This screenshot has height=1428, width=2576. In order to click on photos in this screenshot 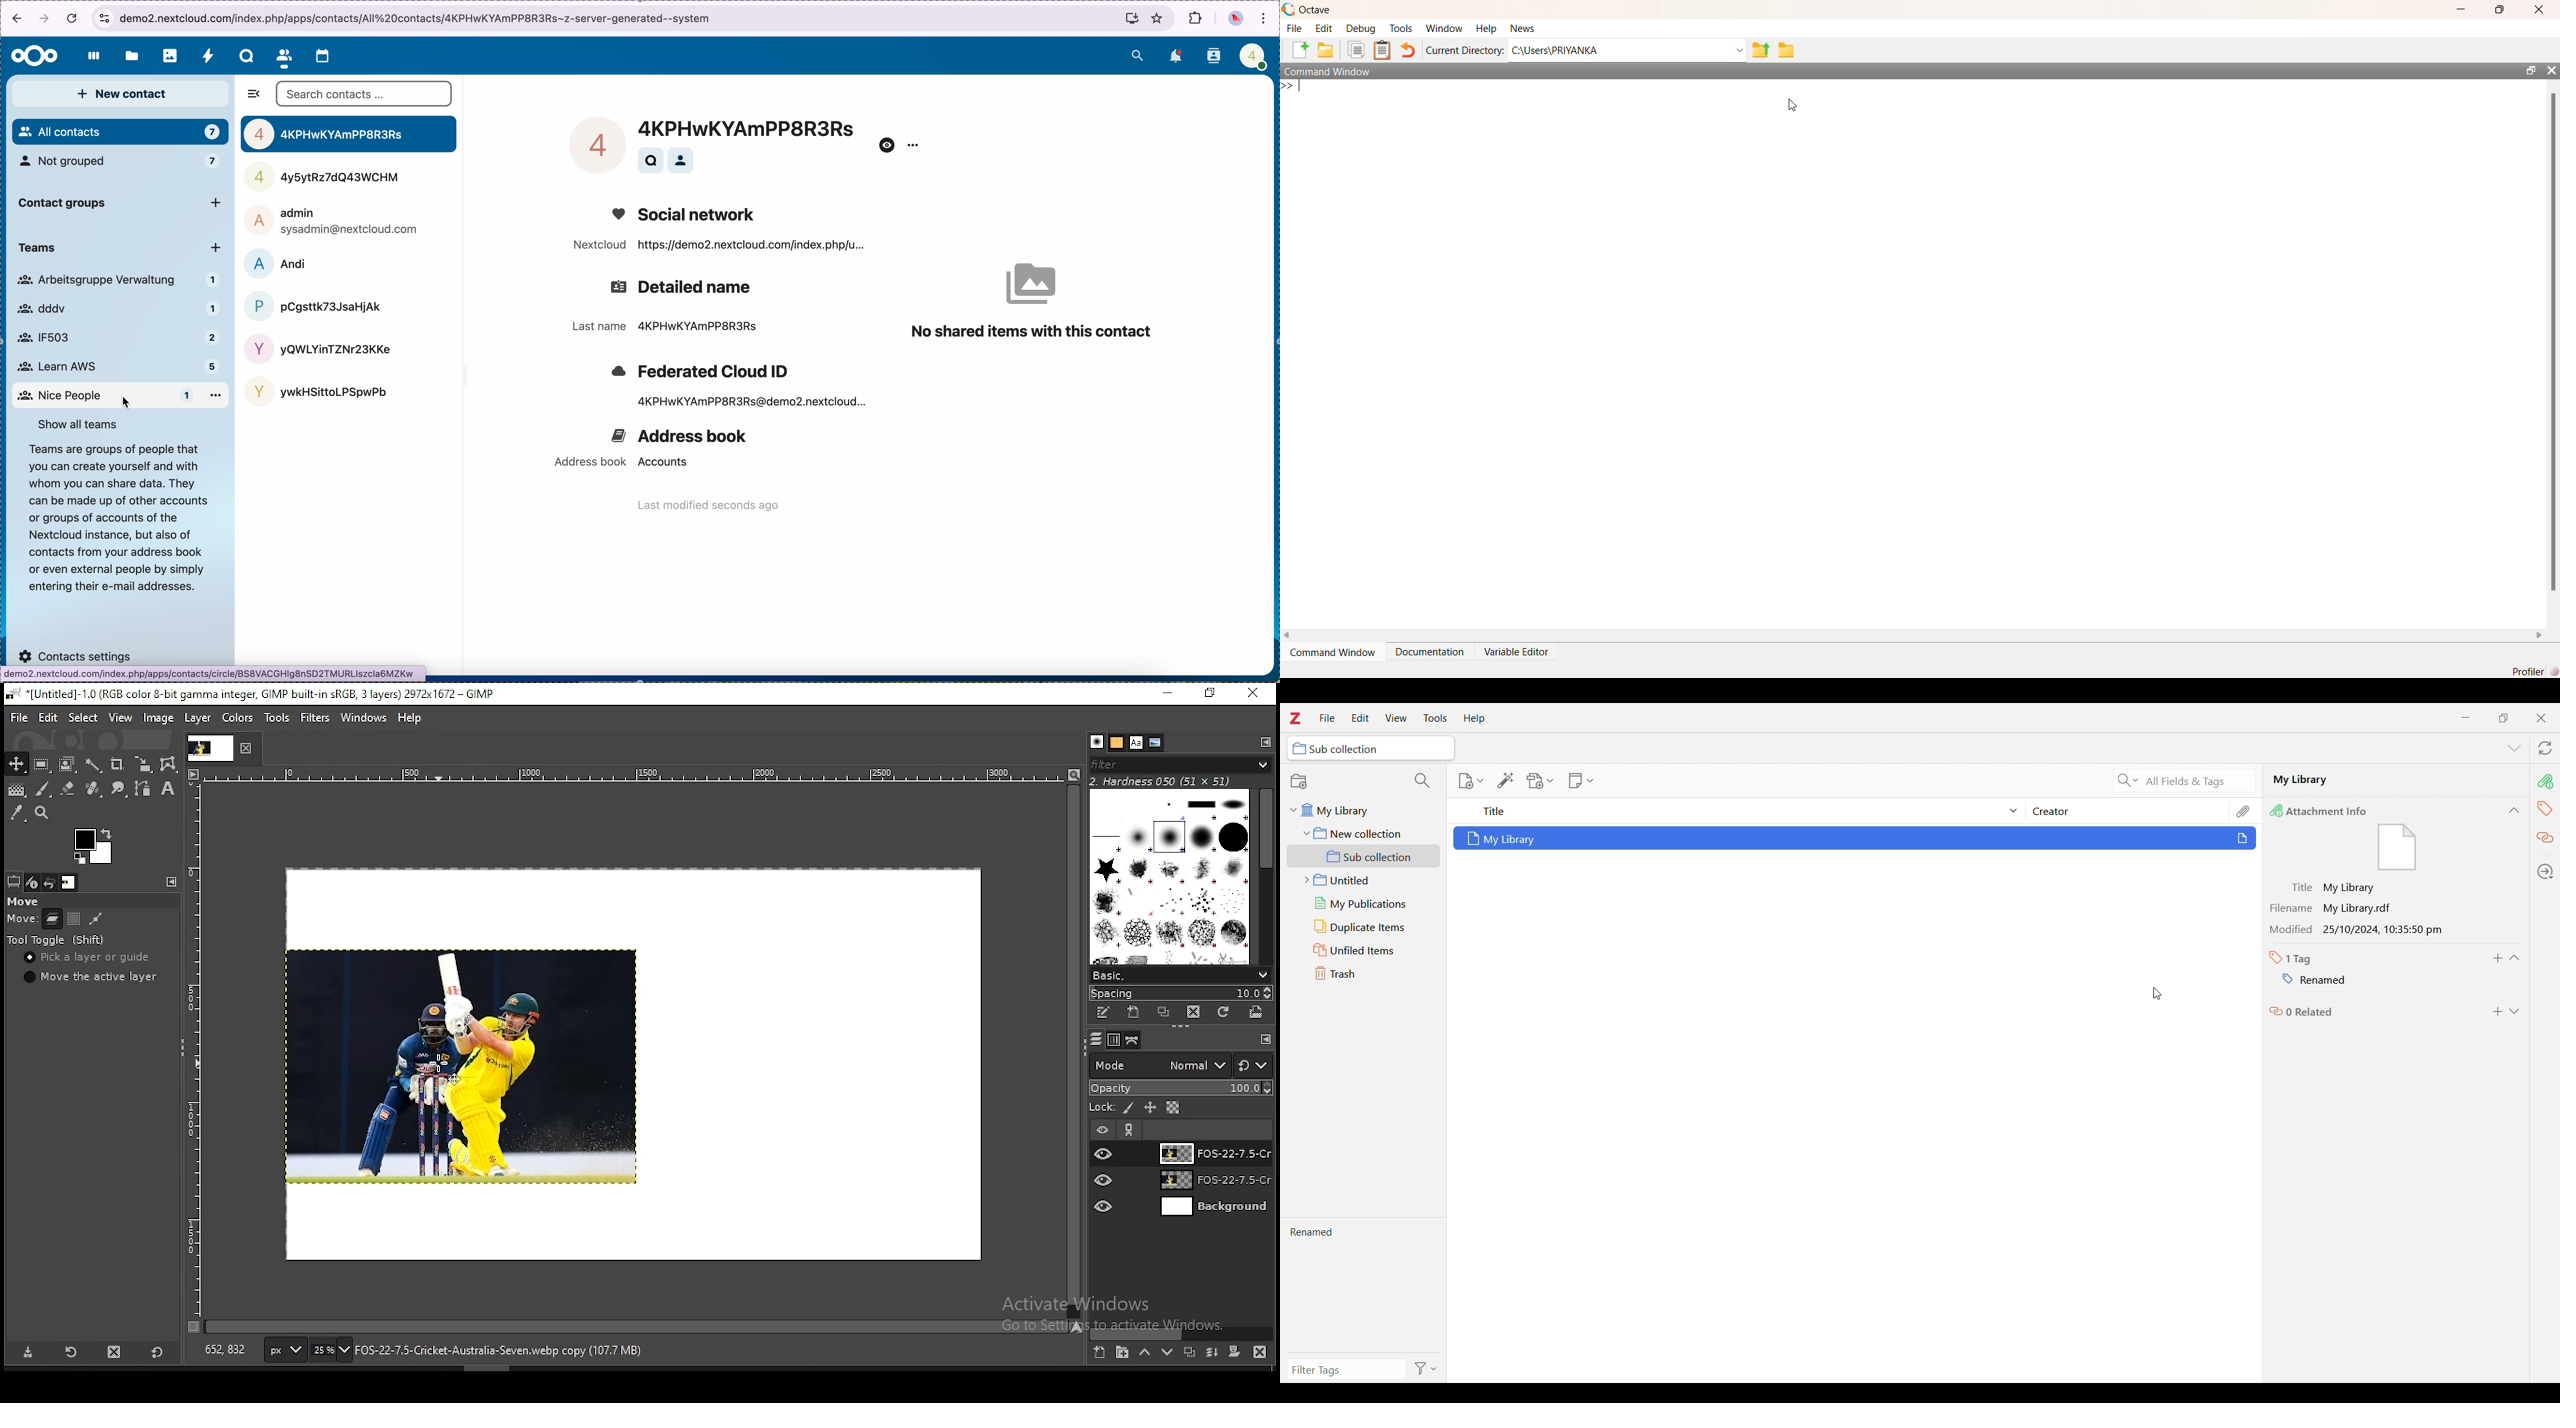, I will do `click(166, 55)`.